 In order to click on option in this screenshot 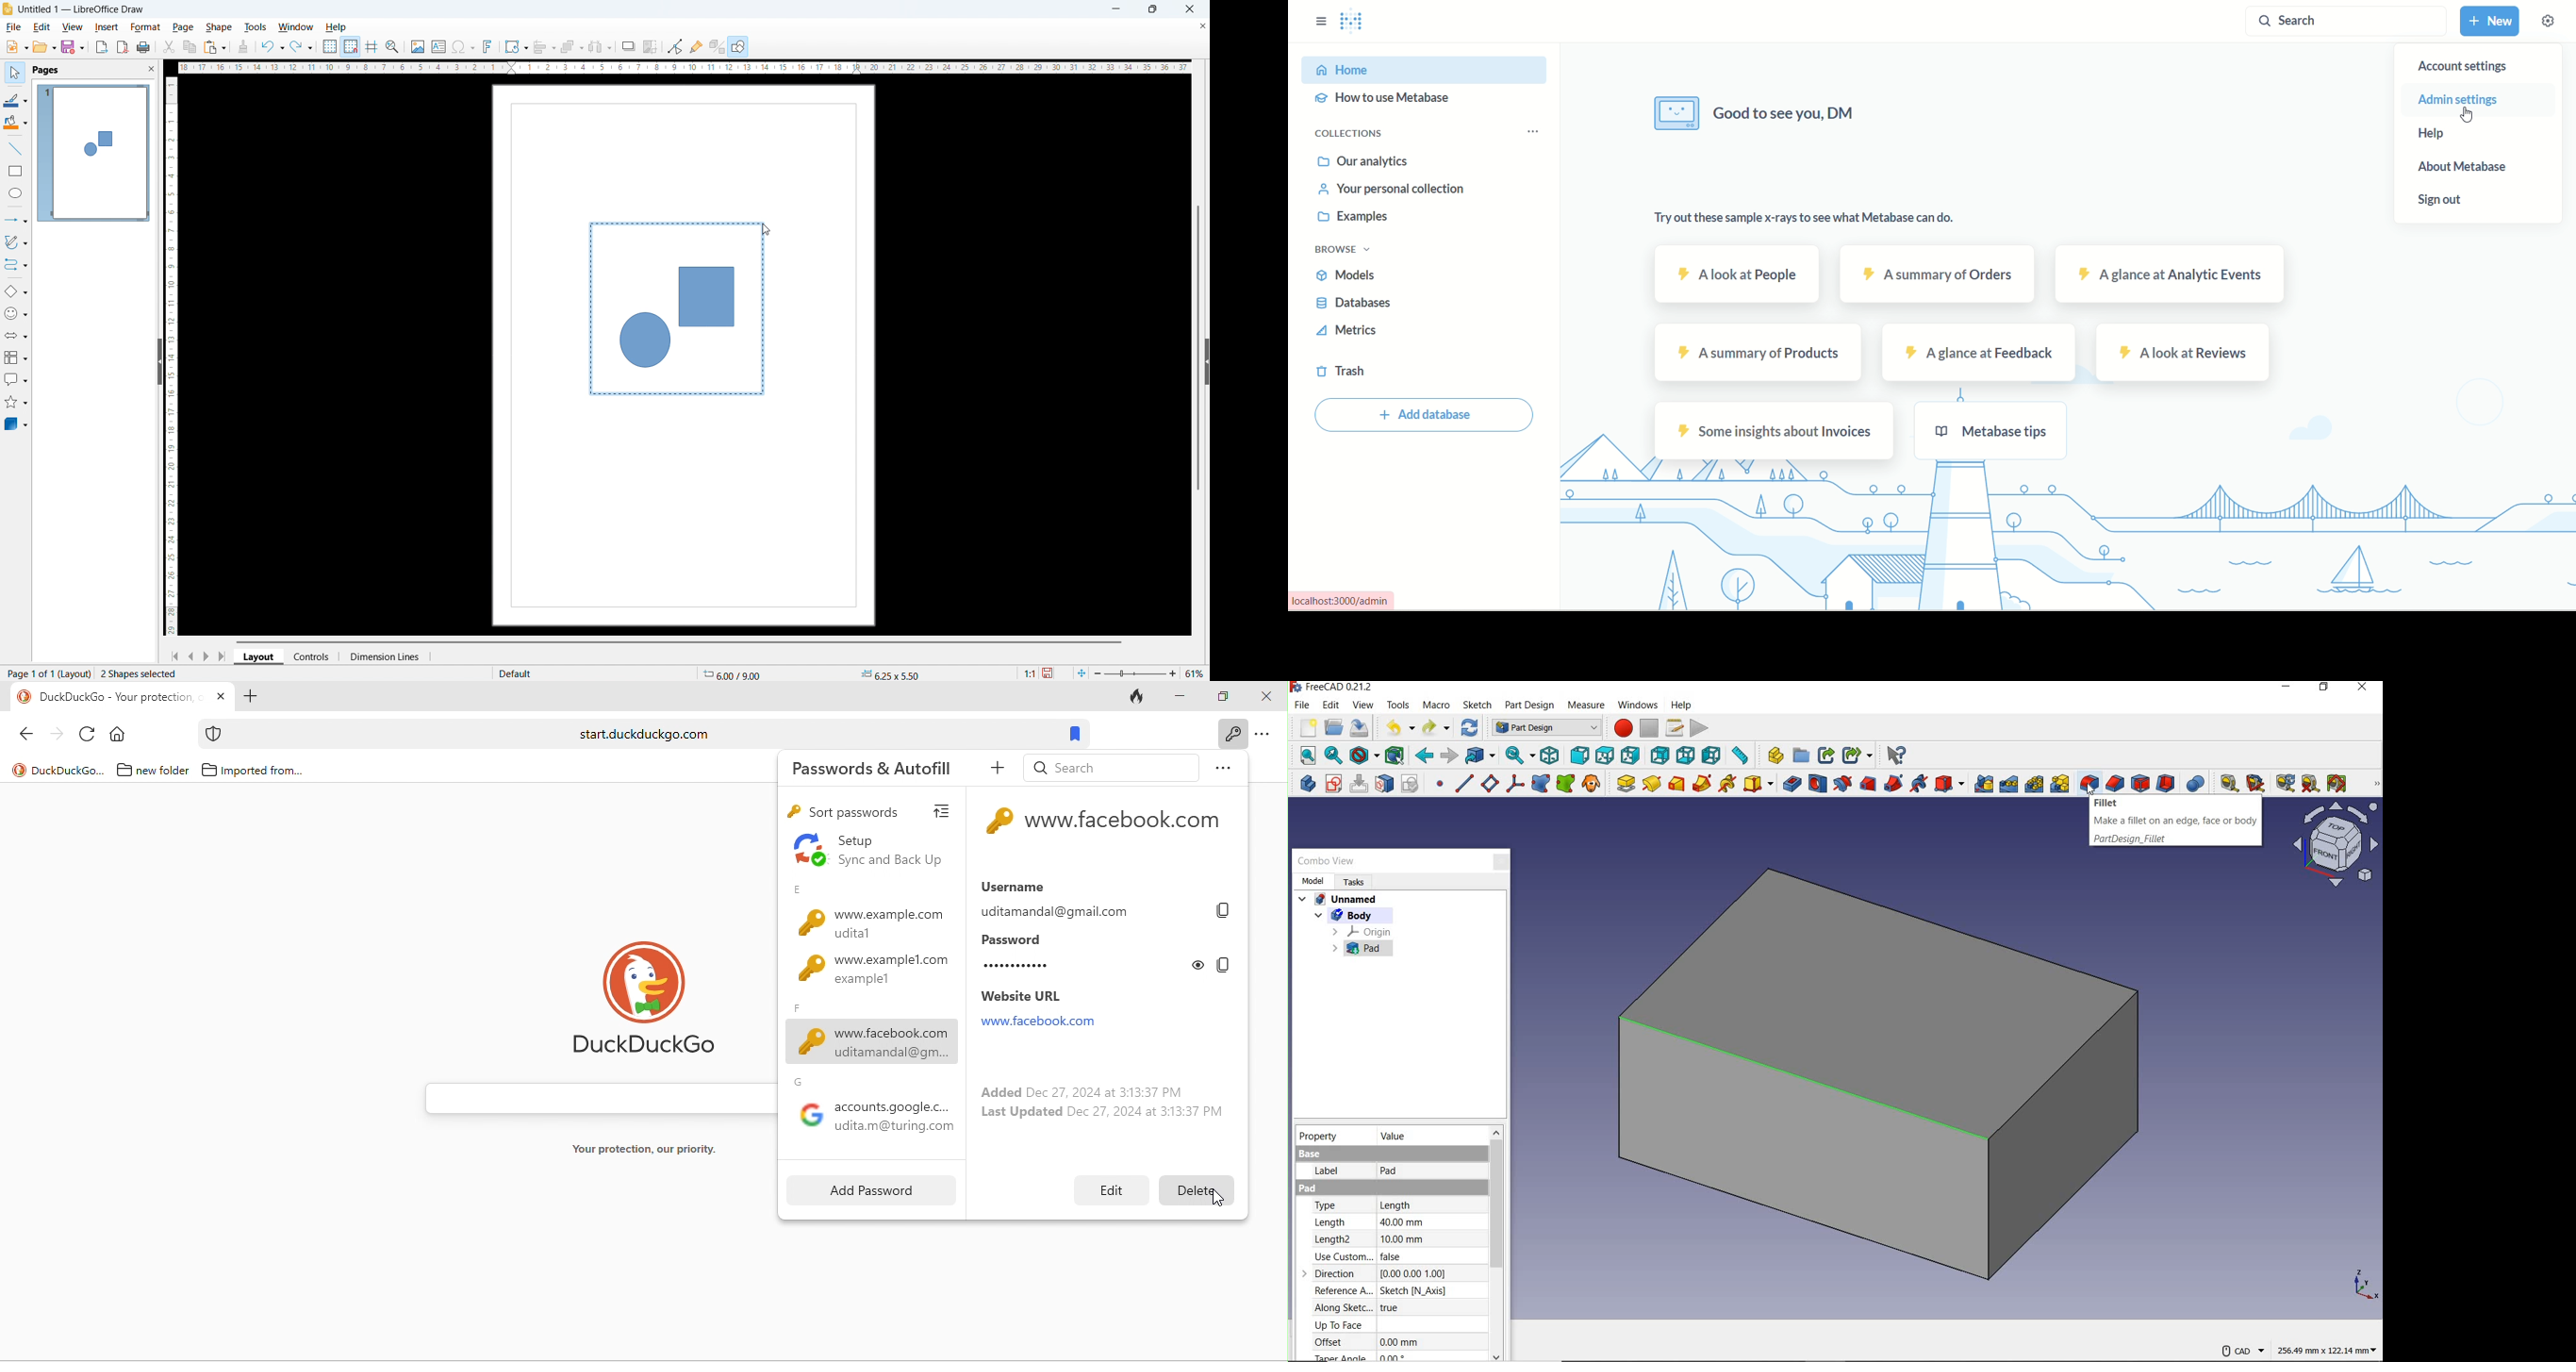, I will do `click(1266, 736)`.